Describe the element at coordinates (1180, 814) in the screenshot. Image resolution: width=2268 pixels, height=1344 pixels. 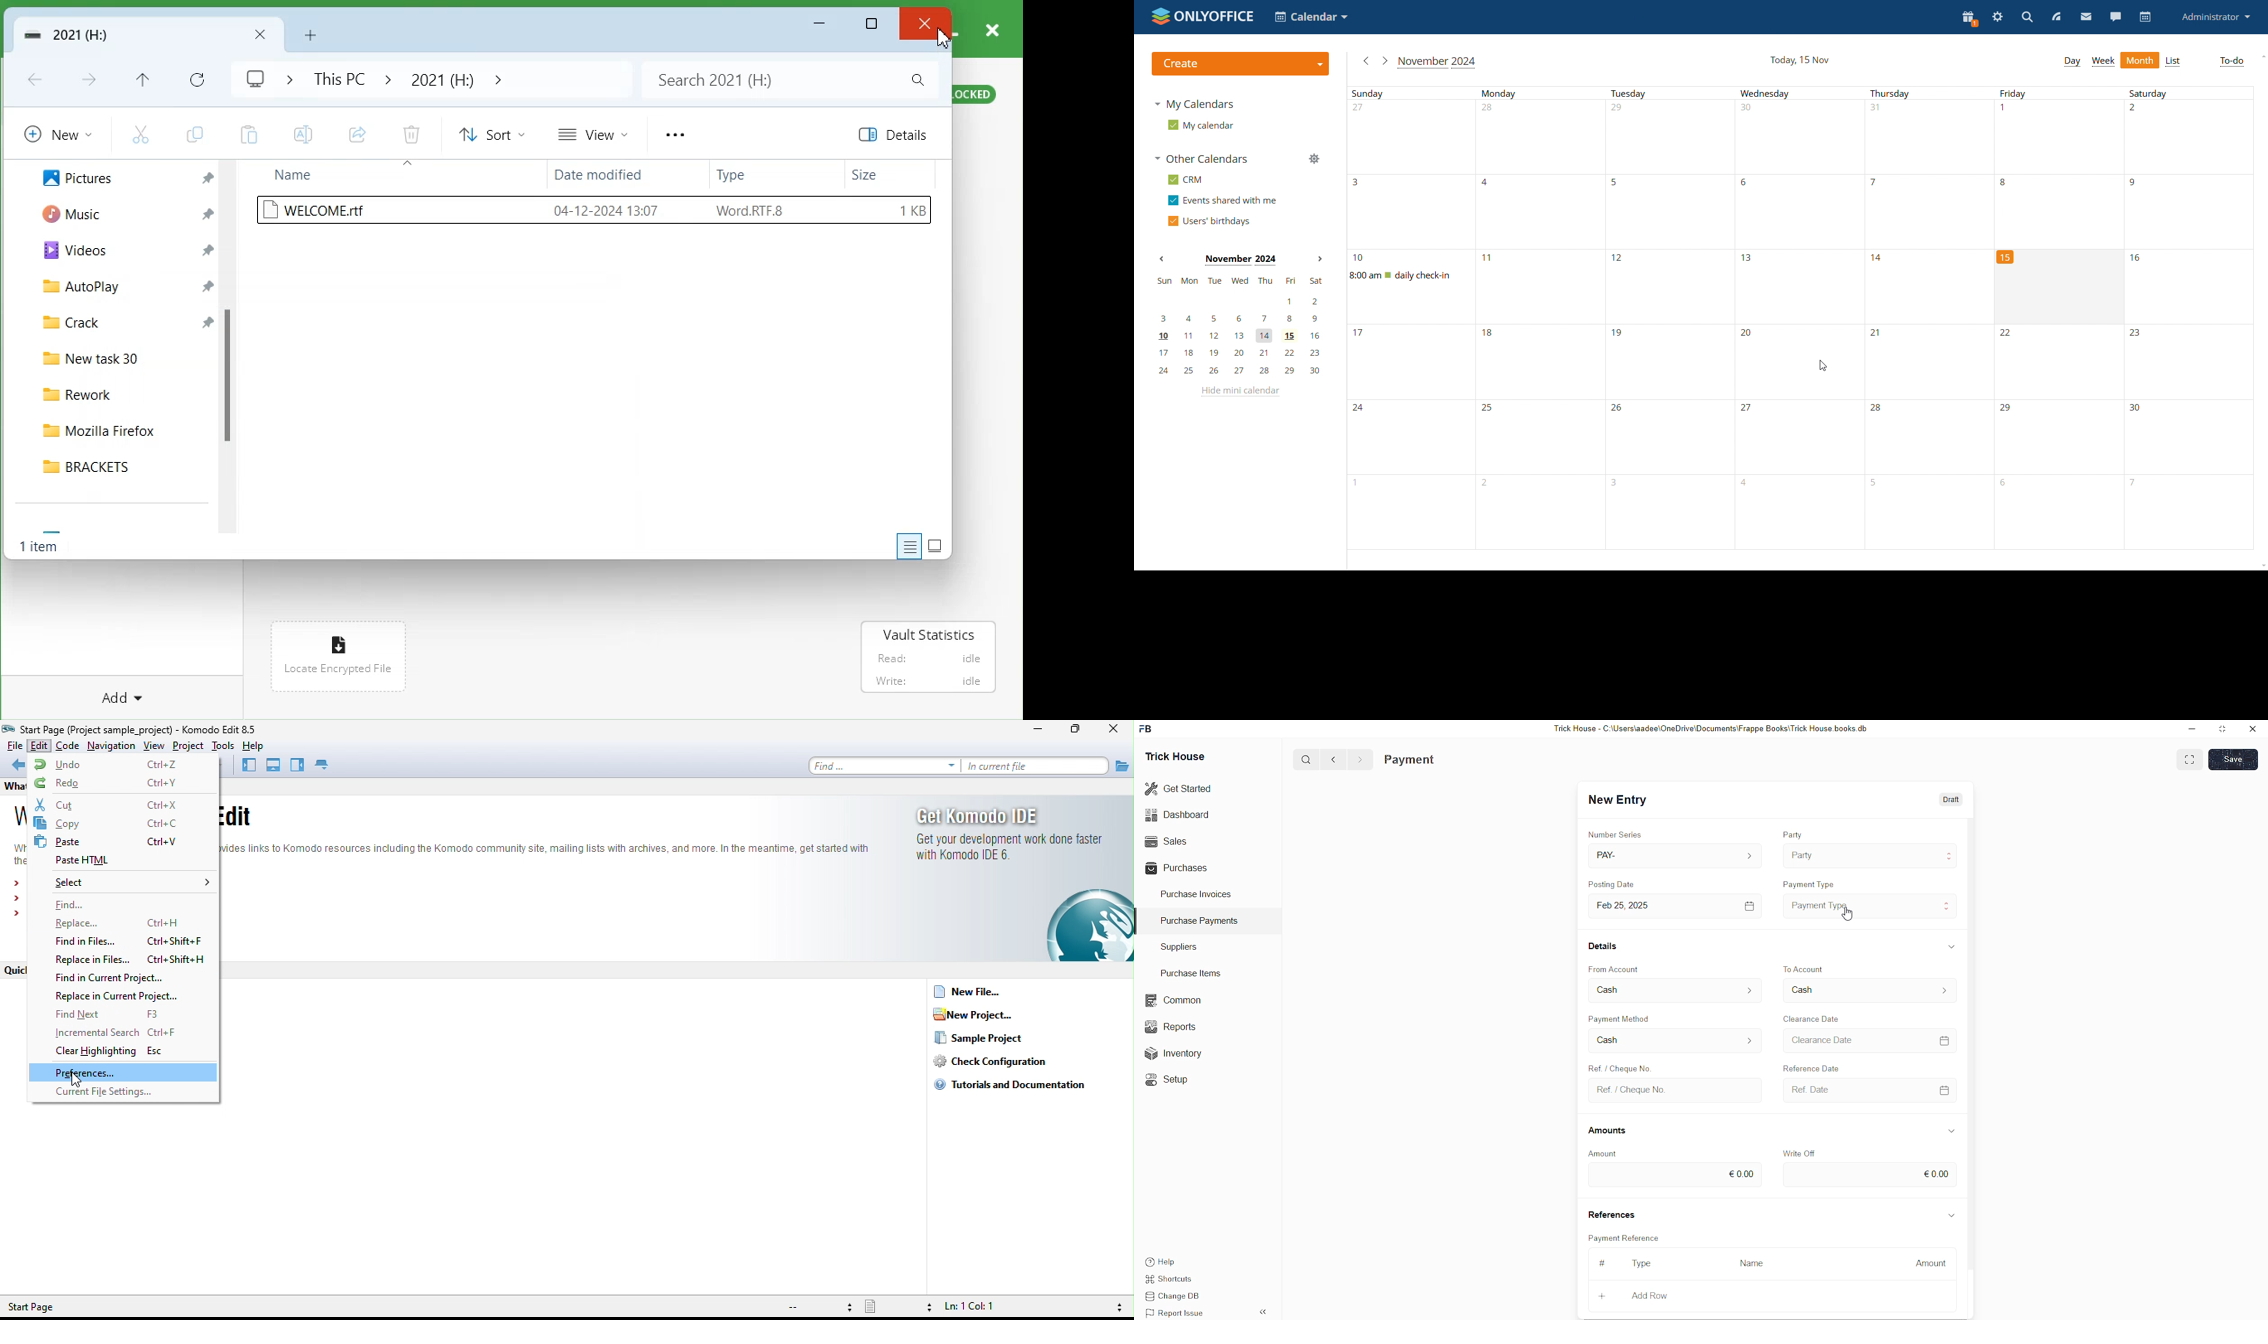
I see `Dashboard` at that location.